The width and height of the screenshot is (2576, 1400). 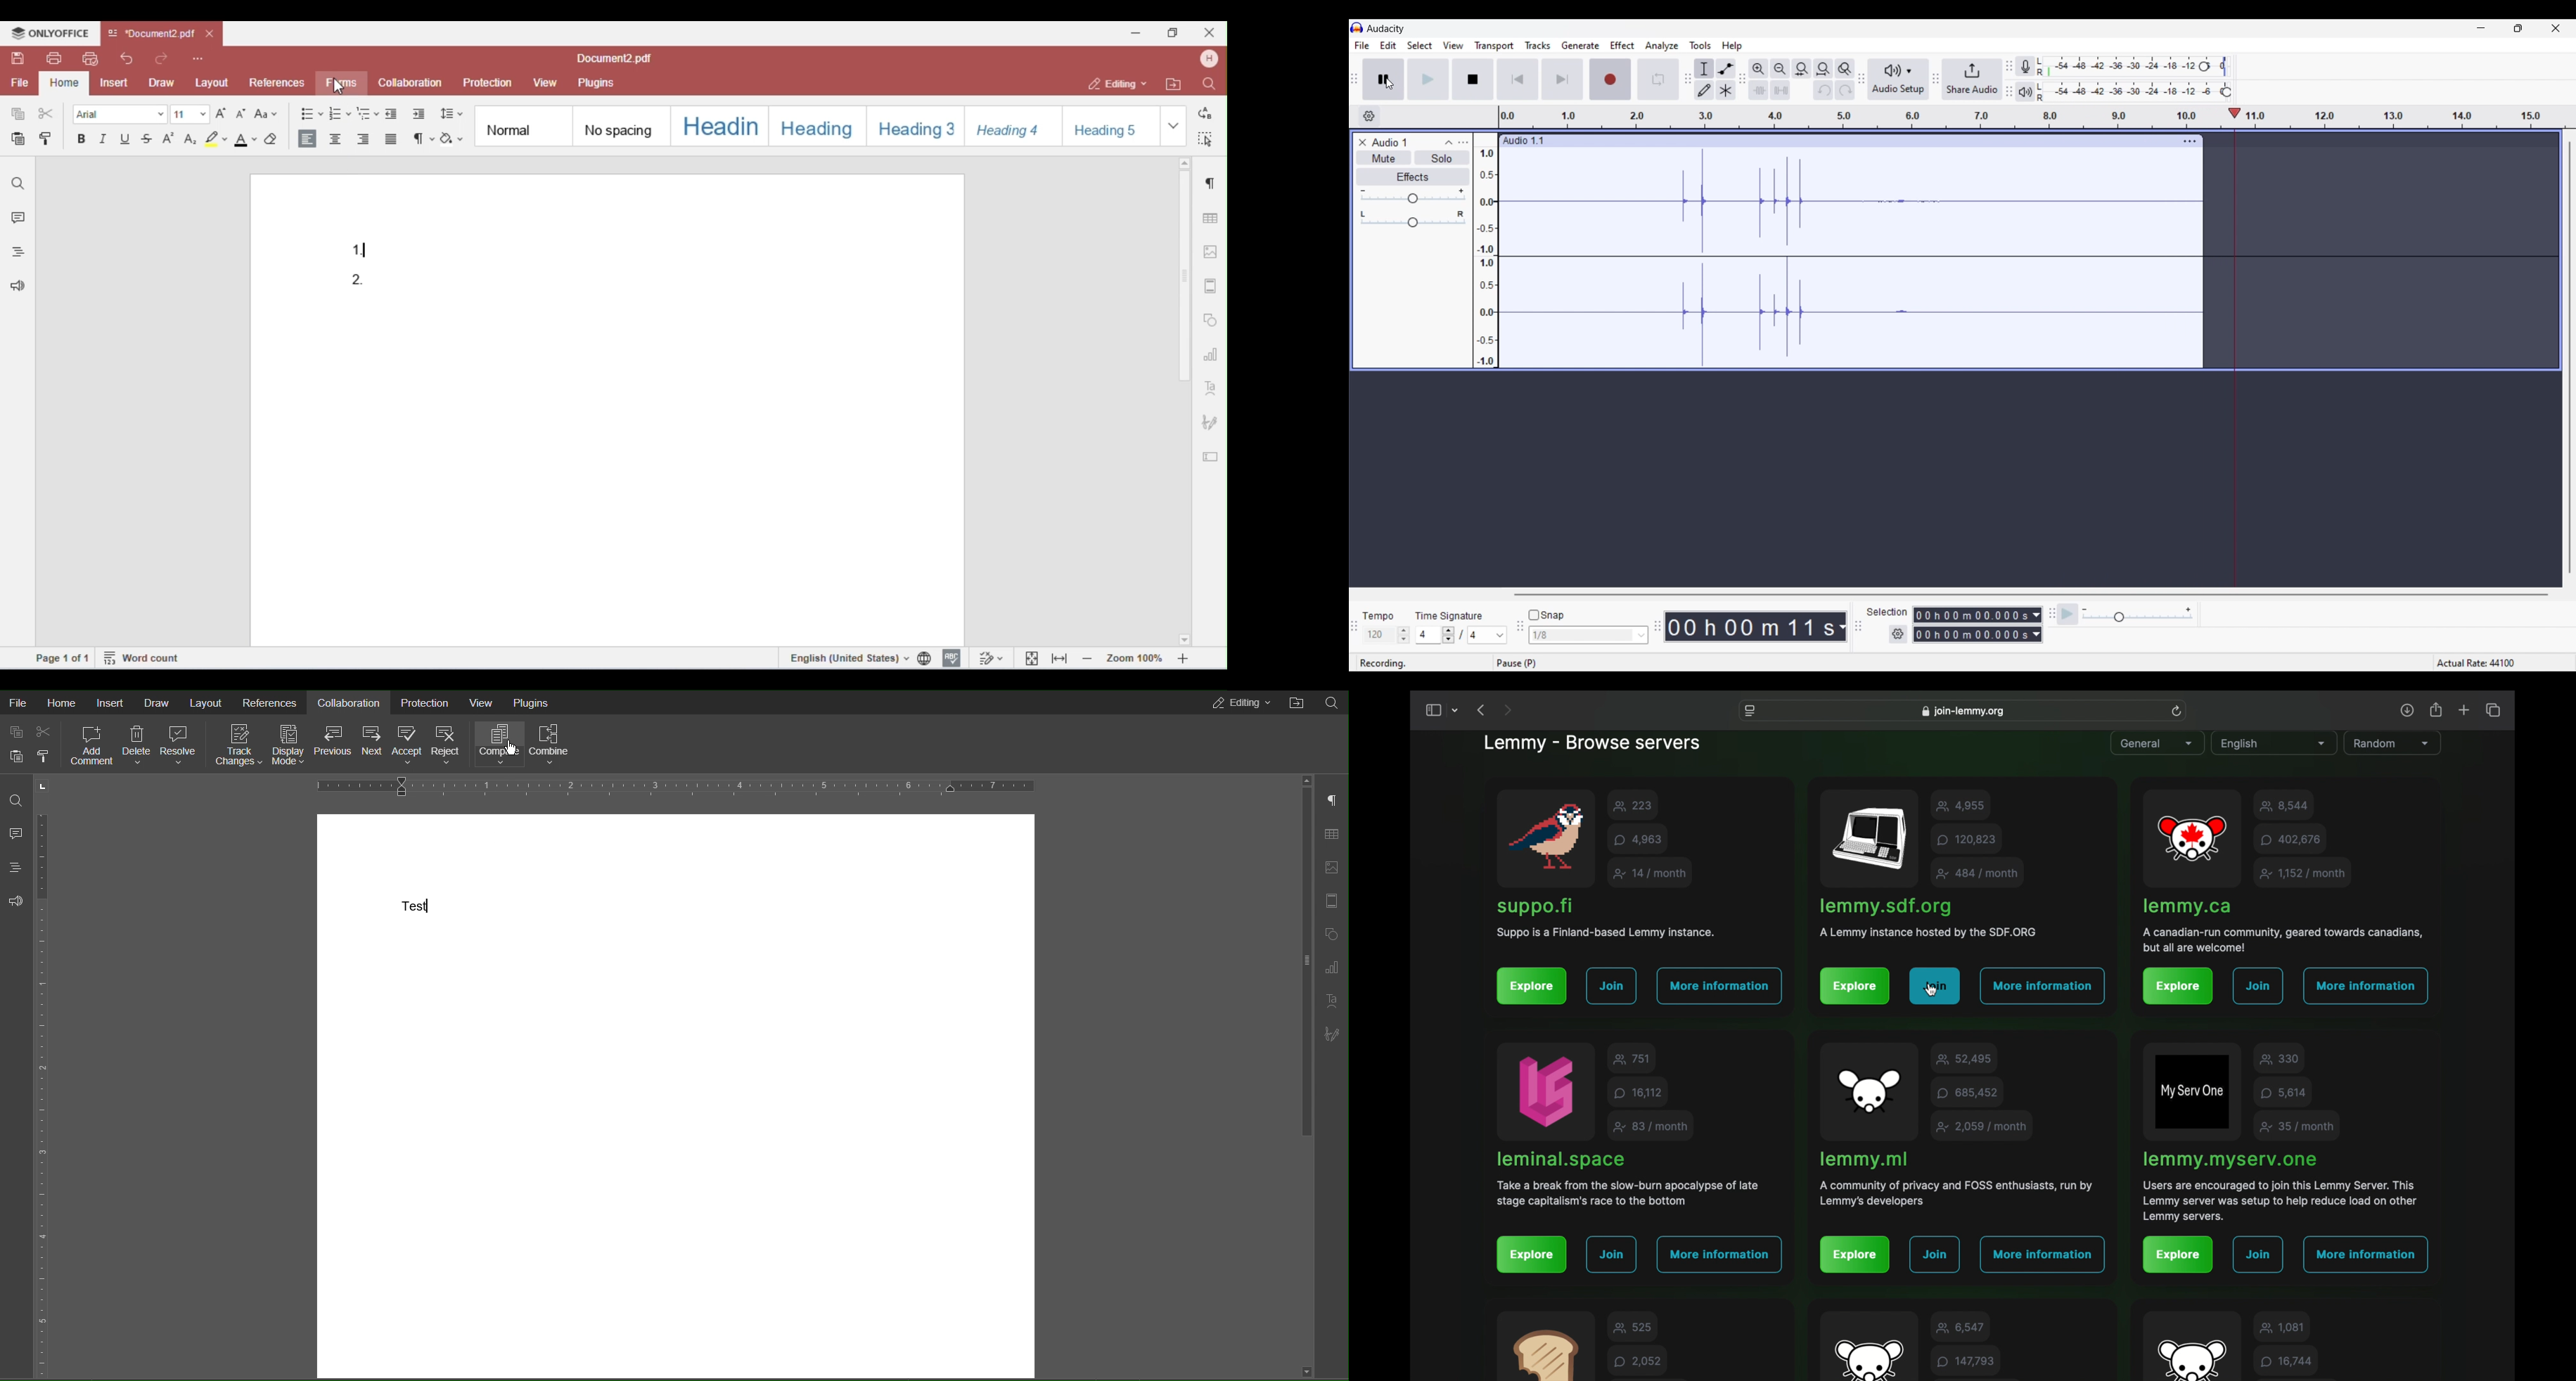 I want to click on 4, so click(x=1429, y=635).